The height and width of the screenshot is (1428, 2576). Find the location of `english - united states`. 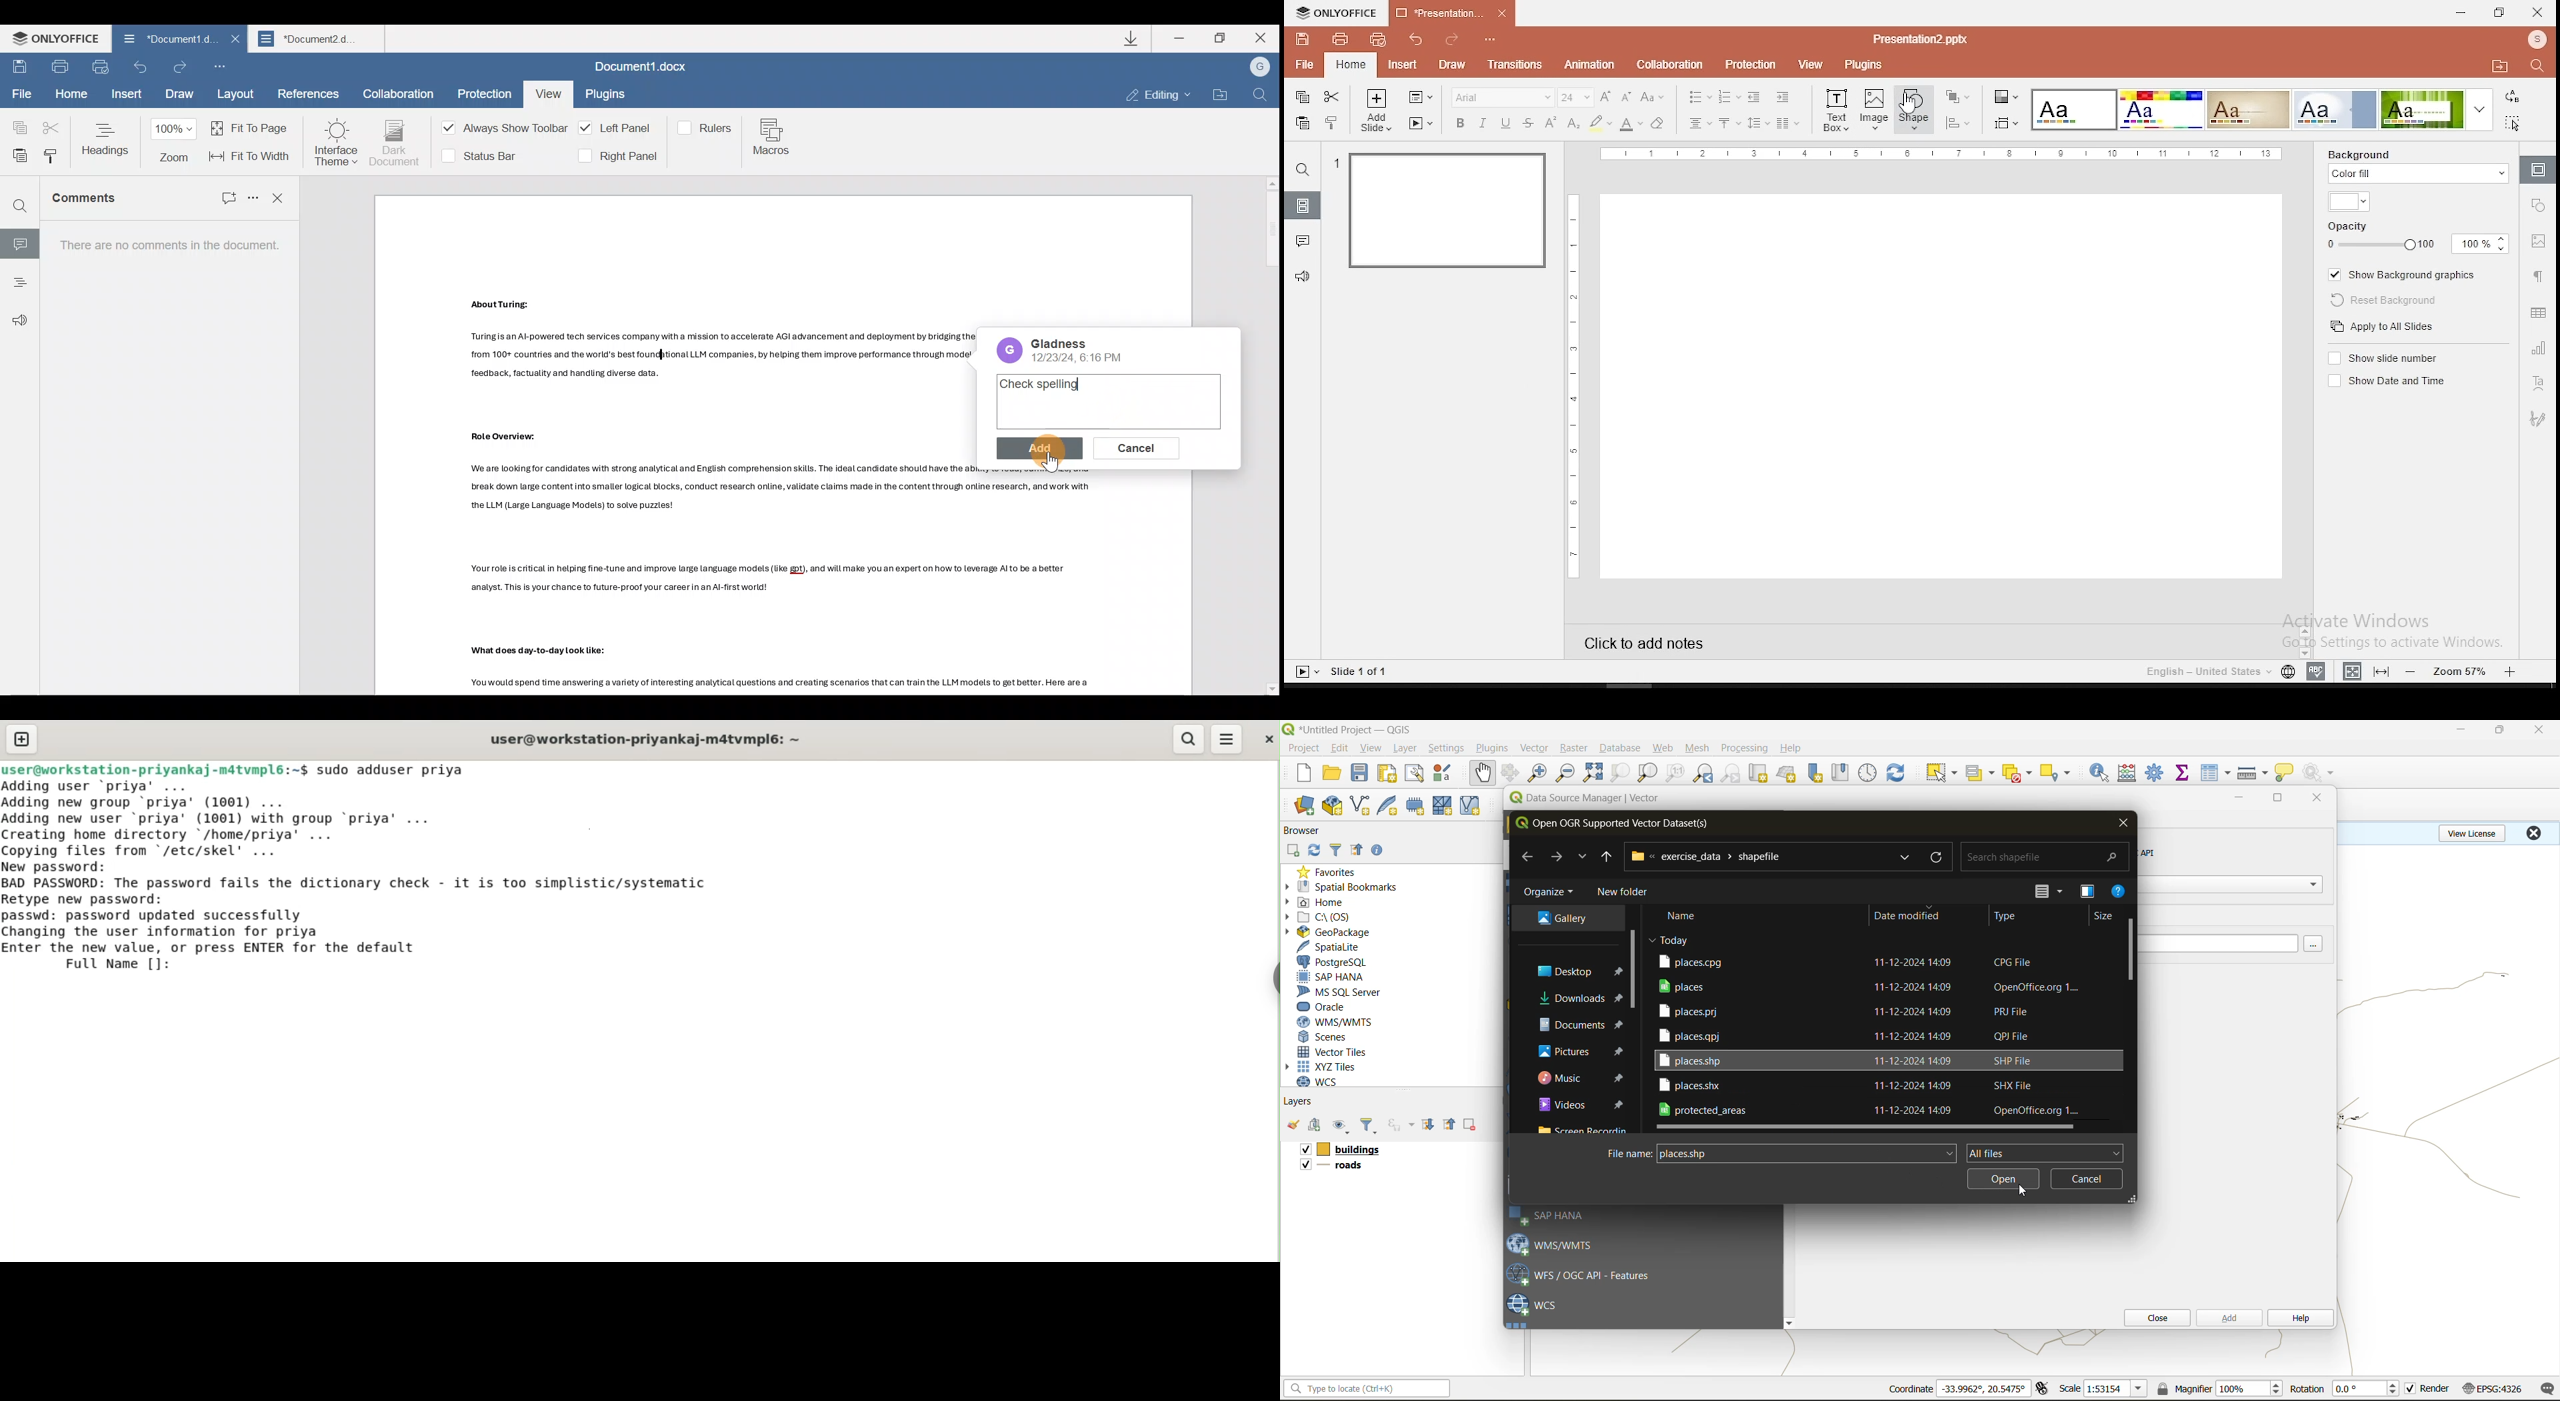

english - united states is located at coordinates (2207, 674).